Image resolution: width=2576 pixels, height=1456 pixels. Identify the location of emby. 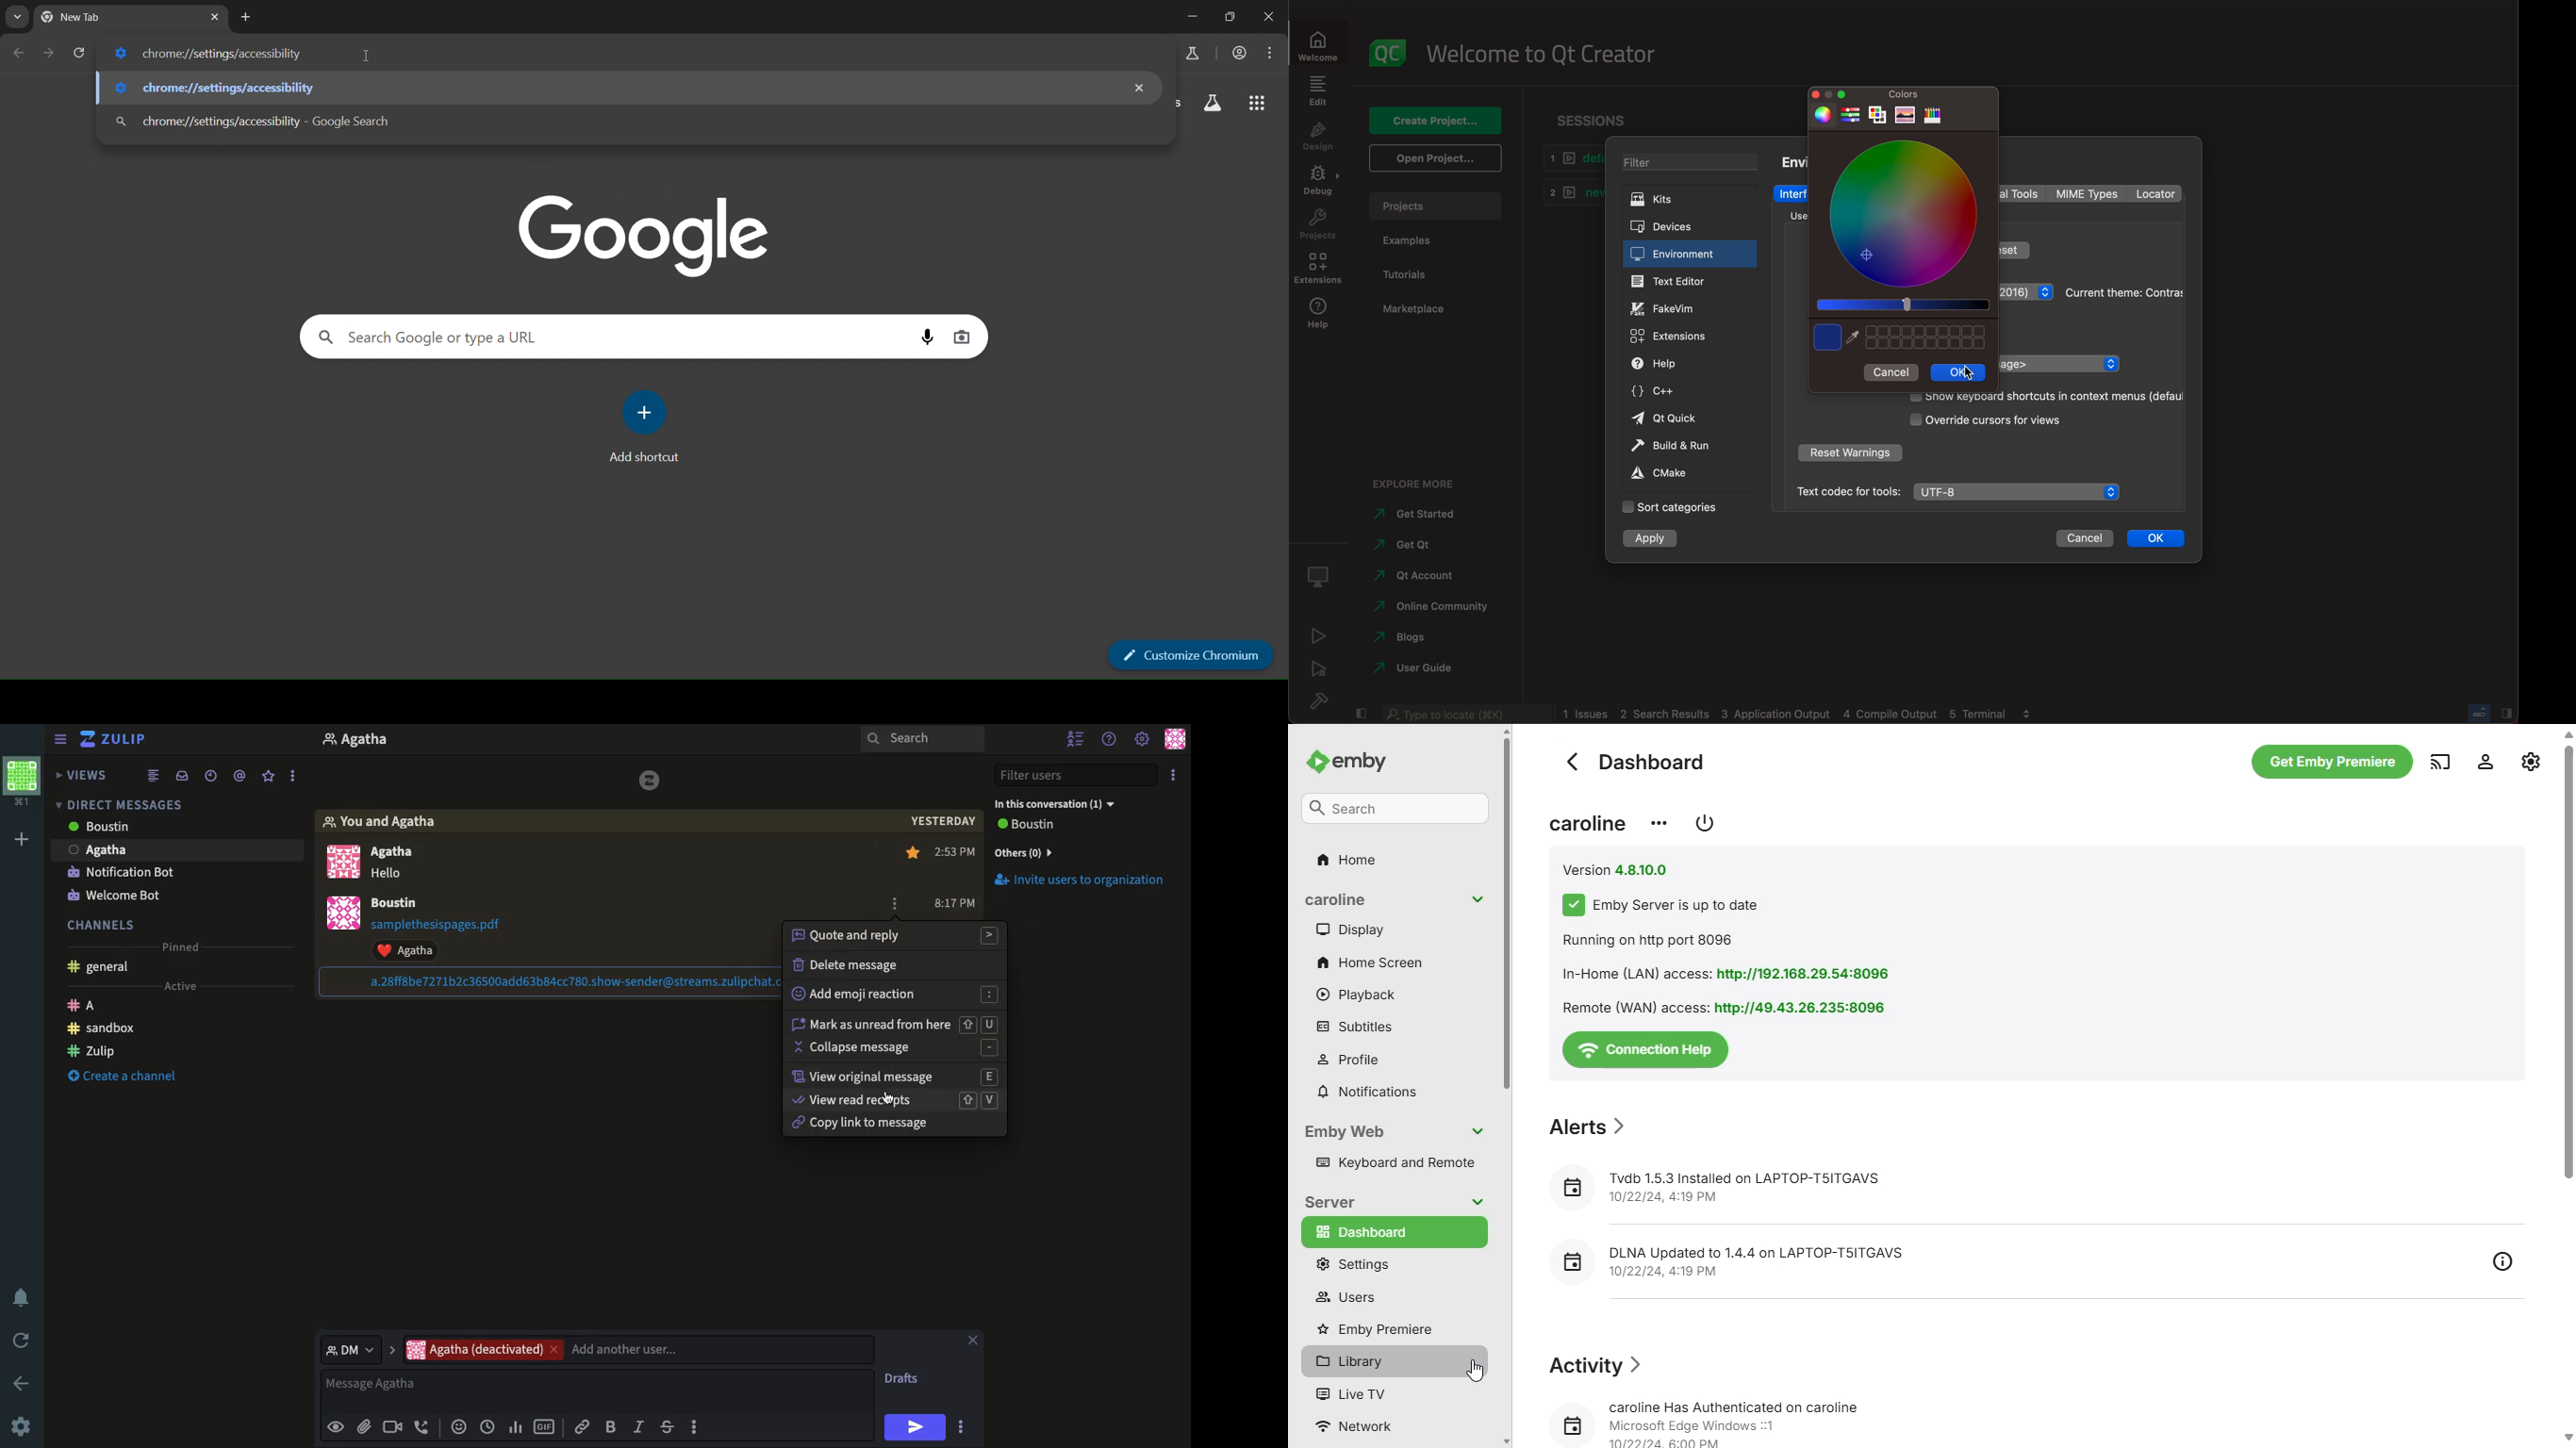
(1362, 761).